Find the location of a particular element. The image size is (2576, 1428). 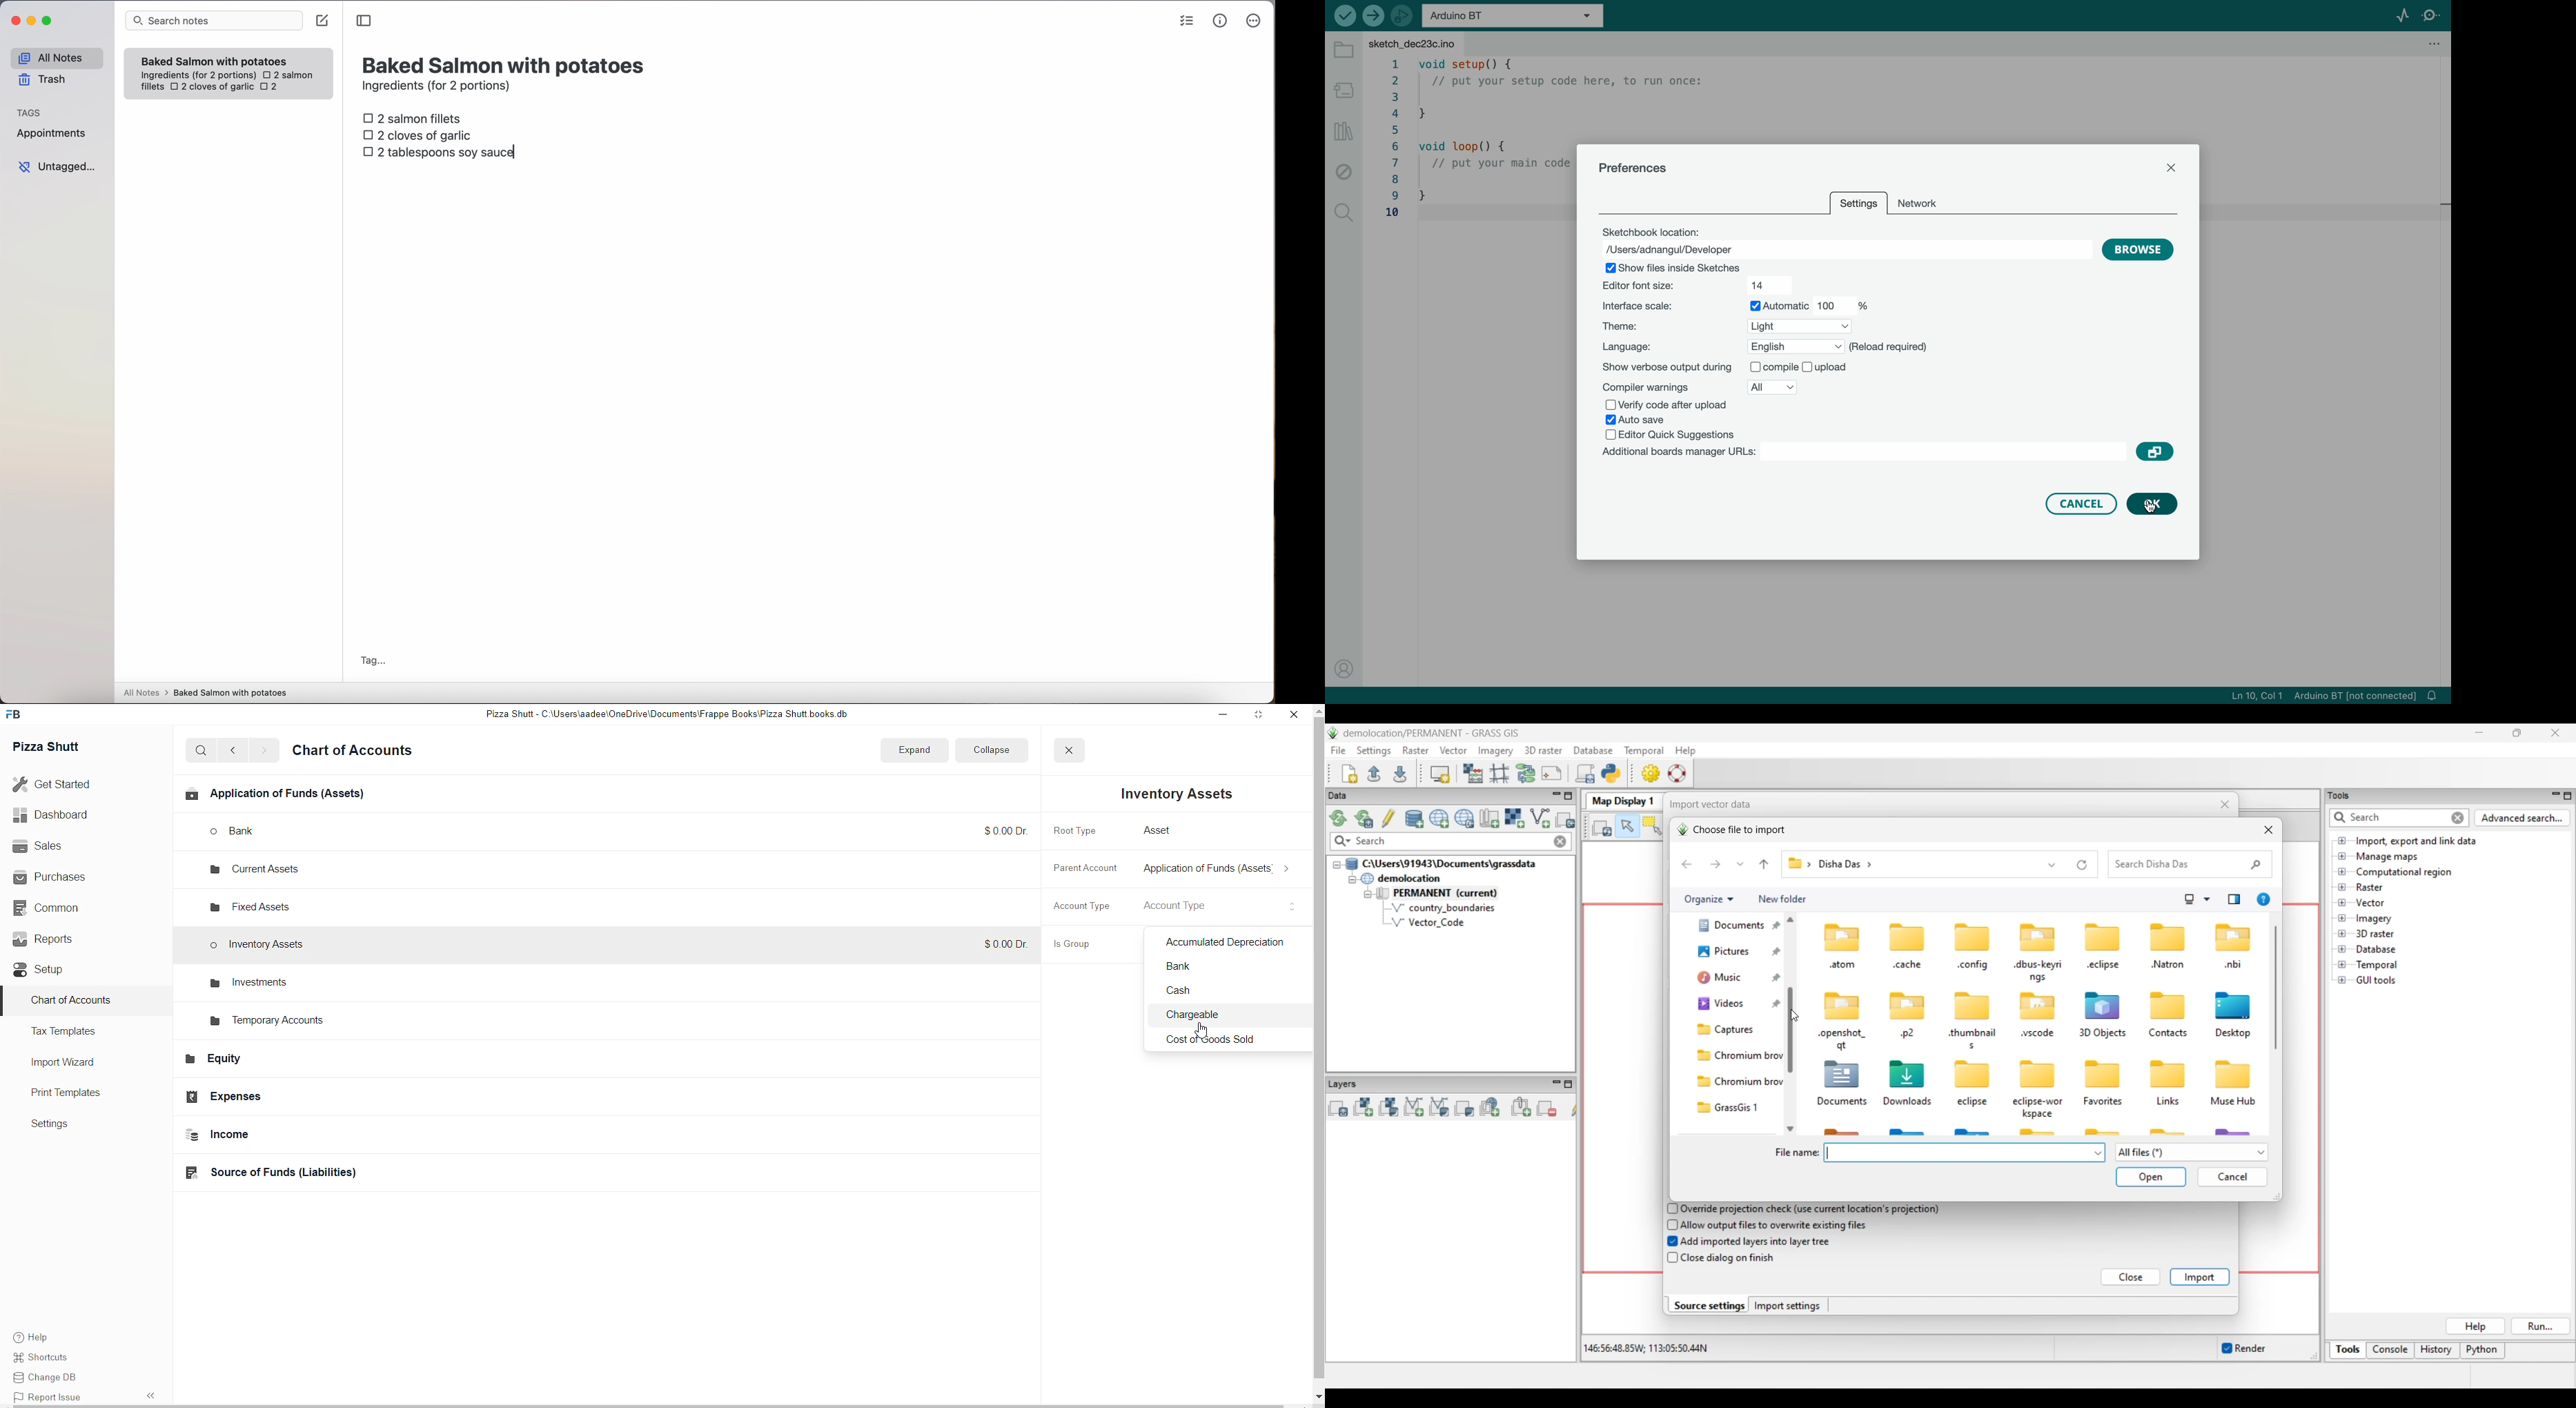

search is located at coordinates (201, 752).